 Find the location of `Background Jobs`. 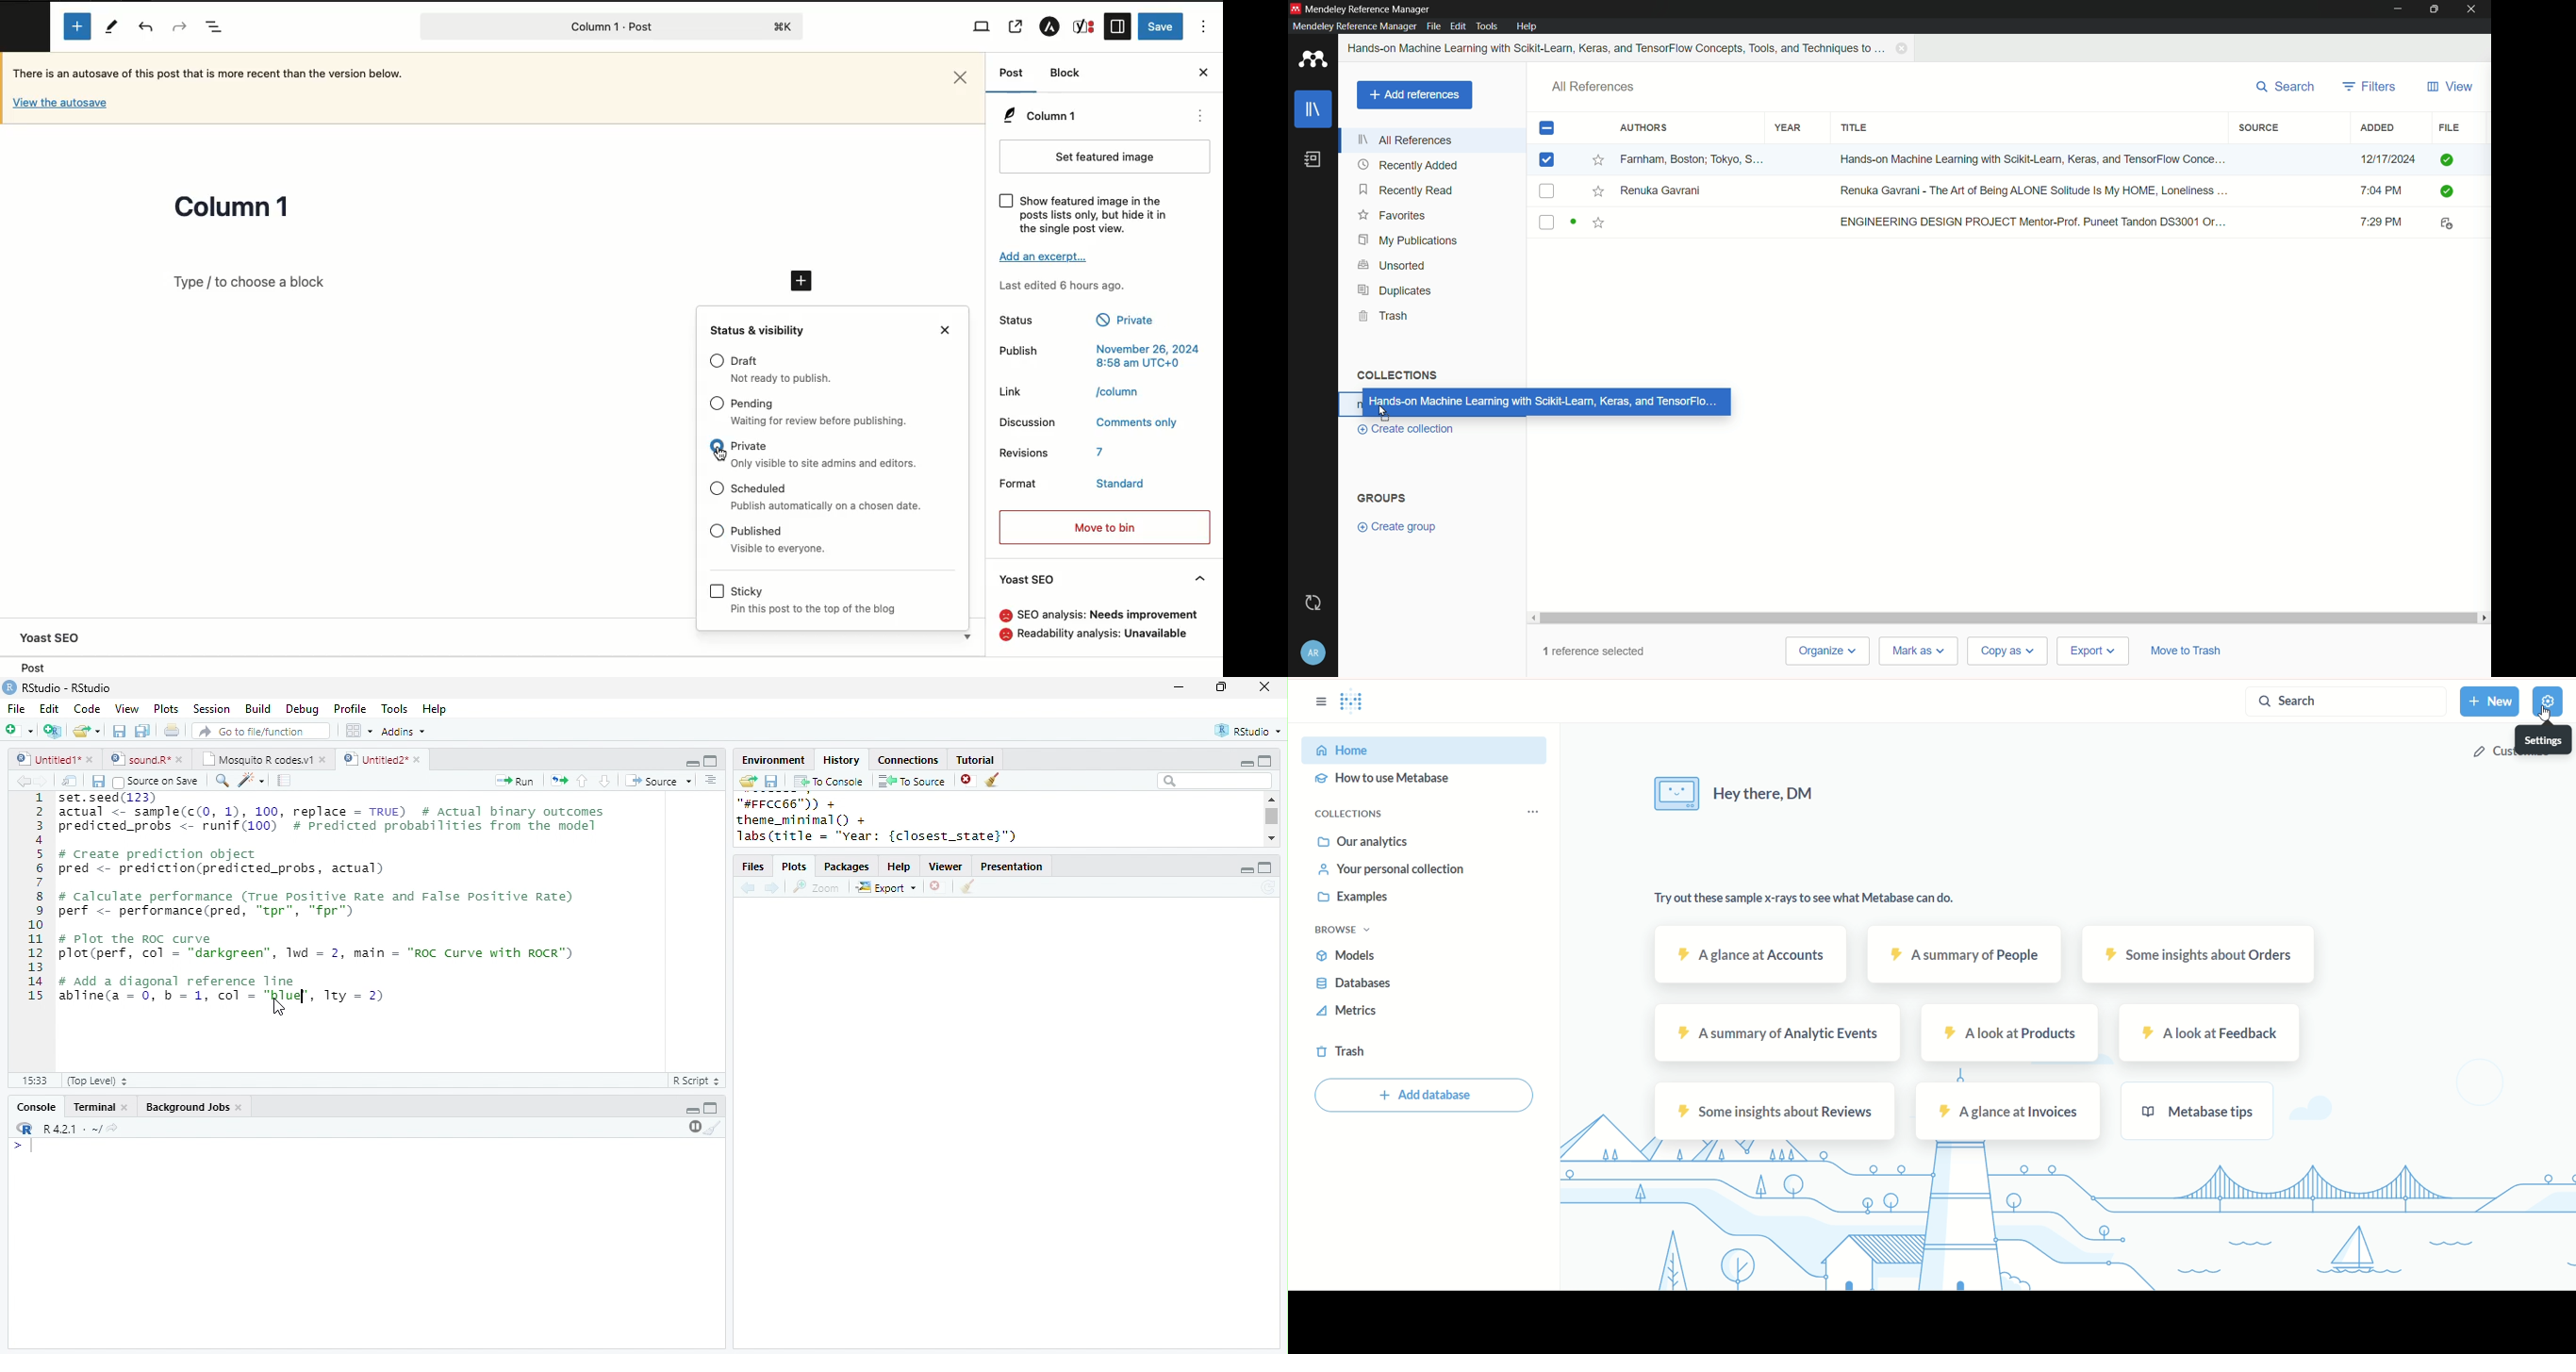

Background Jobs is located at coordinates (187, 1107).